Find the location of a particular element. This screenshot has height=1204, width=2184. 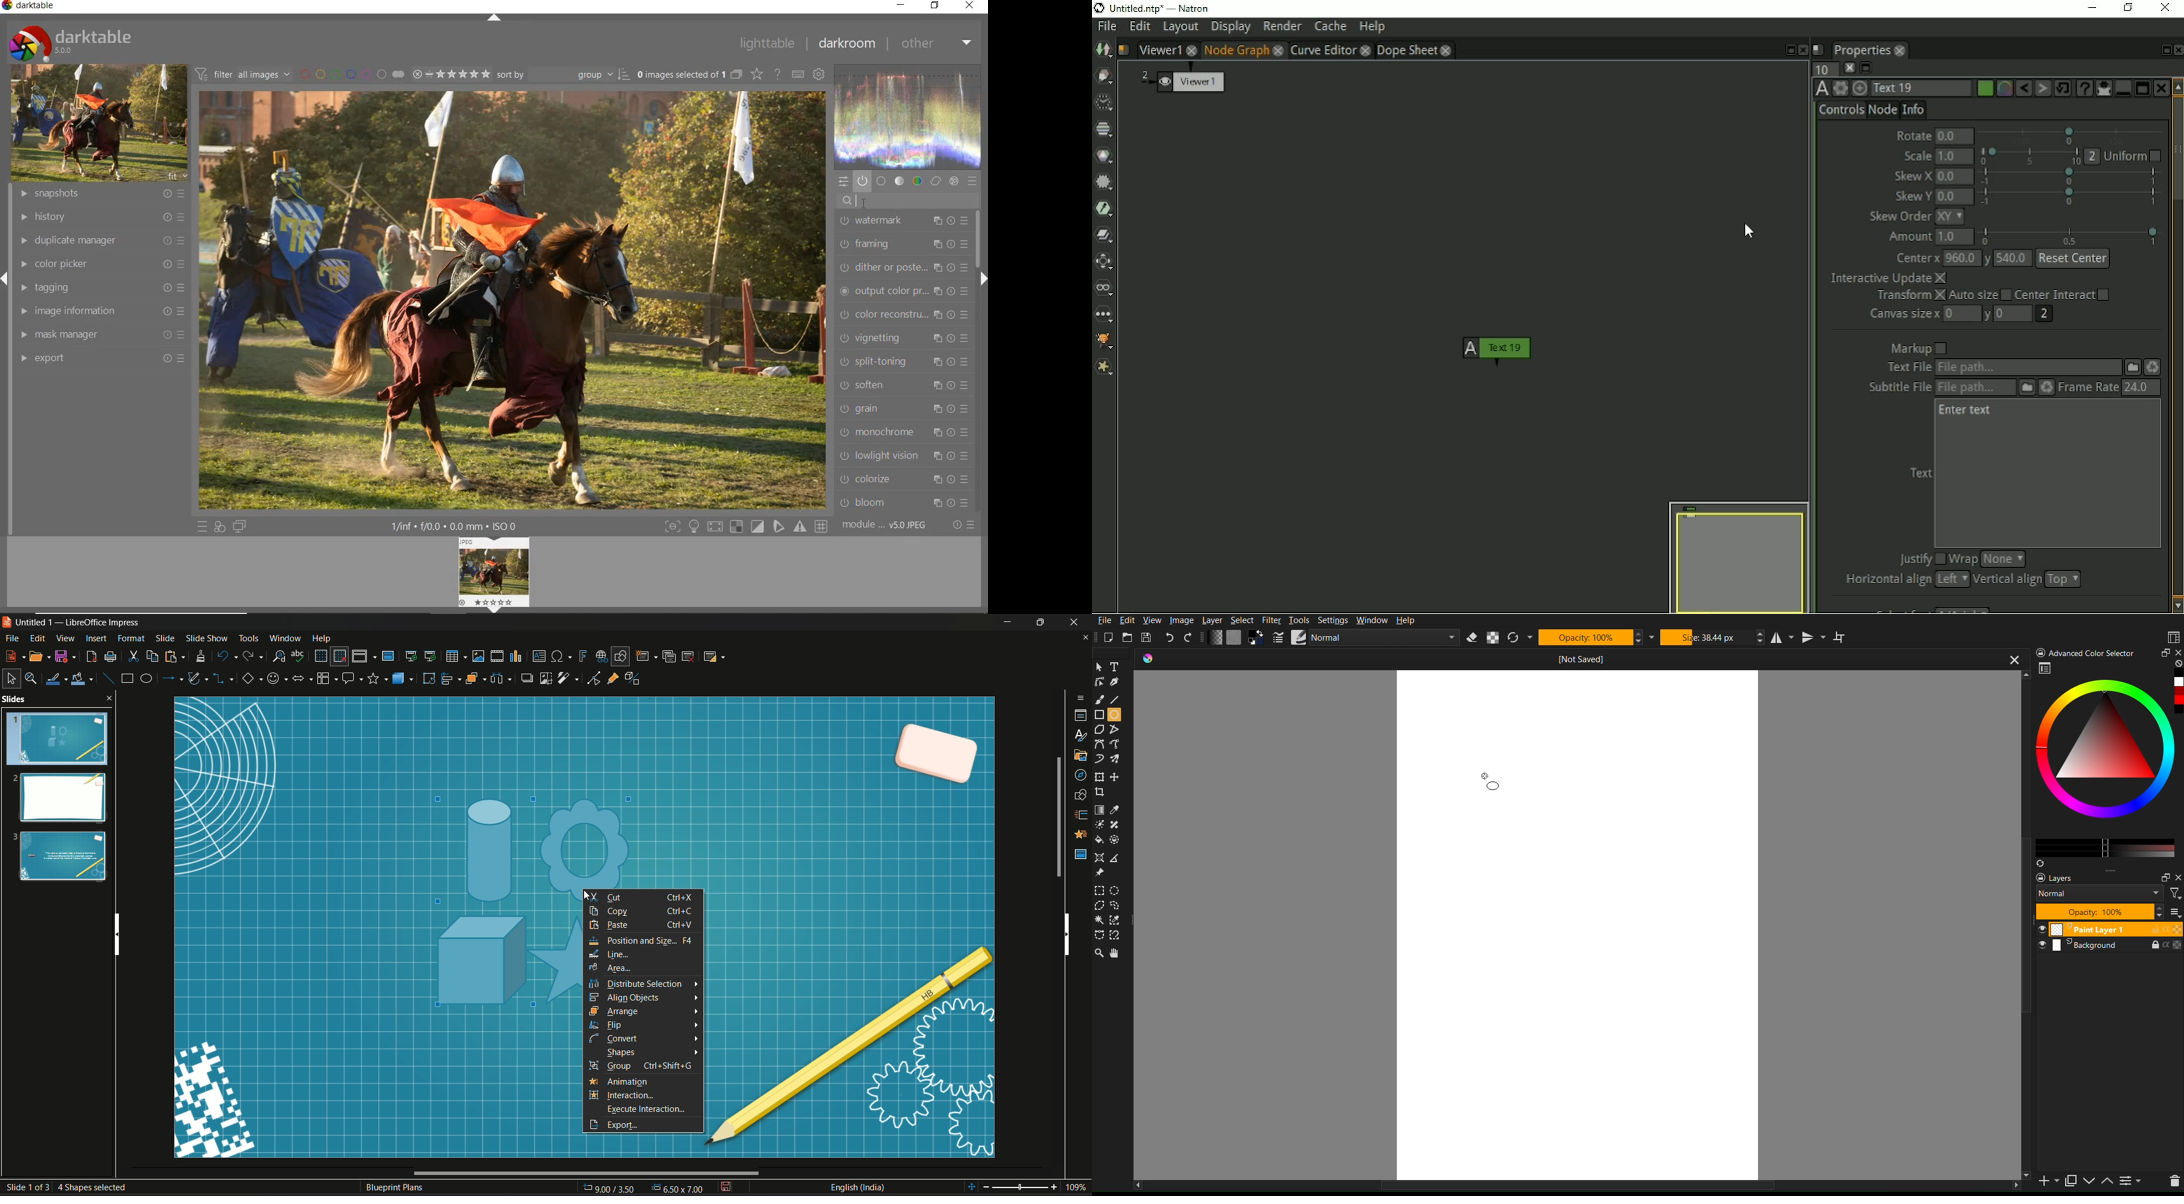

Workspaces is located at coordinates (2173, 636).